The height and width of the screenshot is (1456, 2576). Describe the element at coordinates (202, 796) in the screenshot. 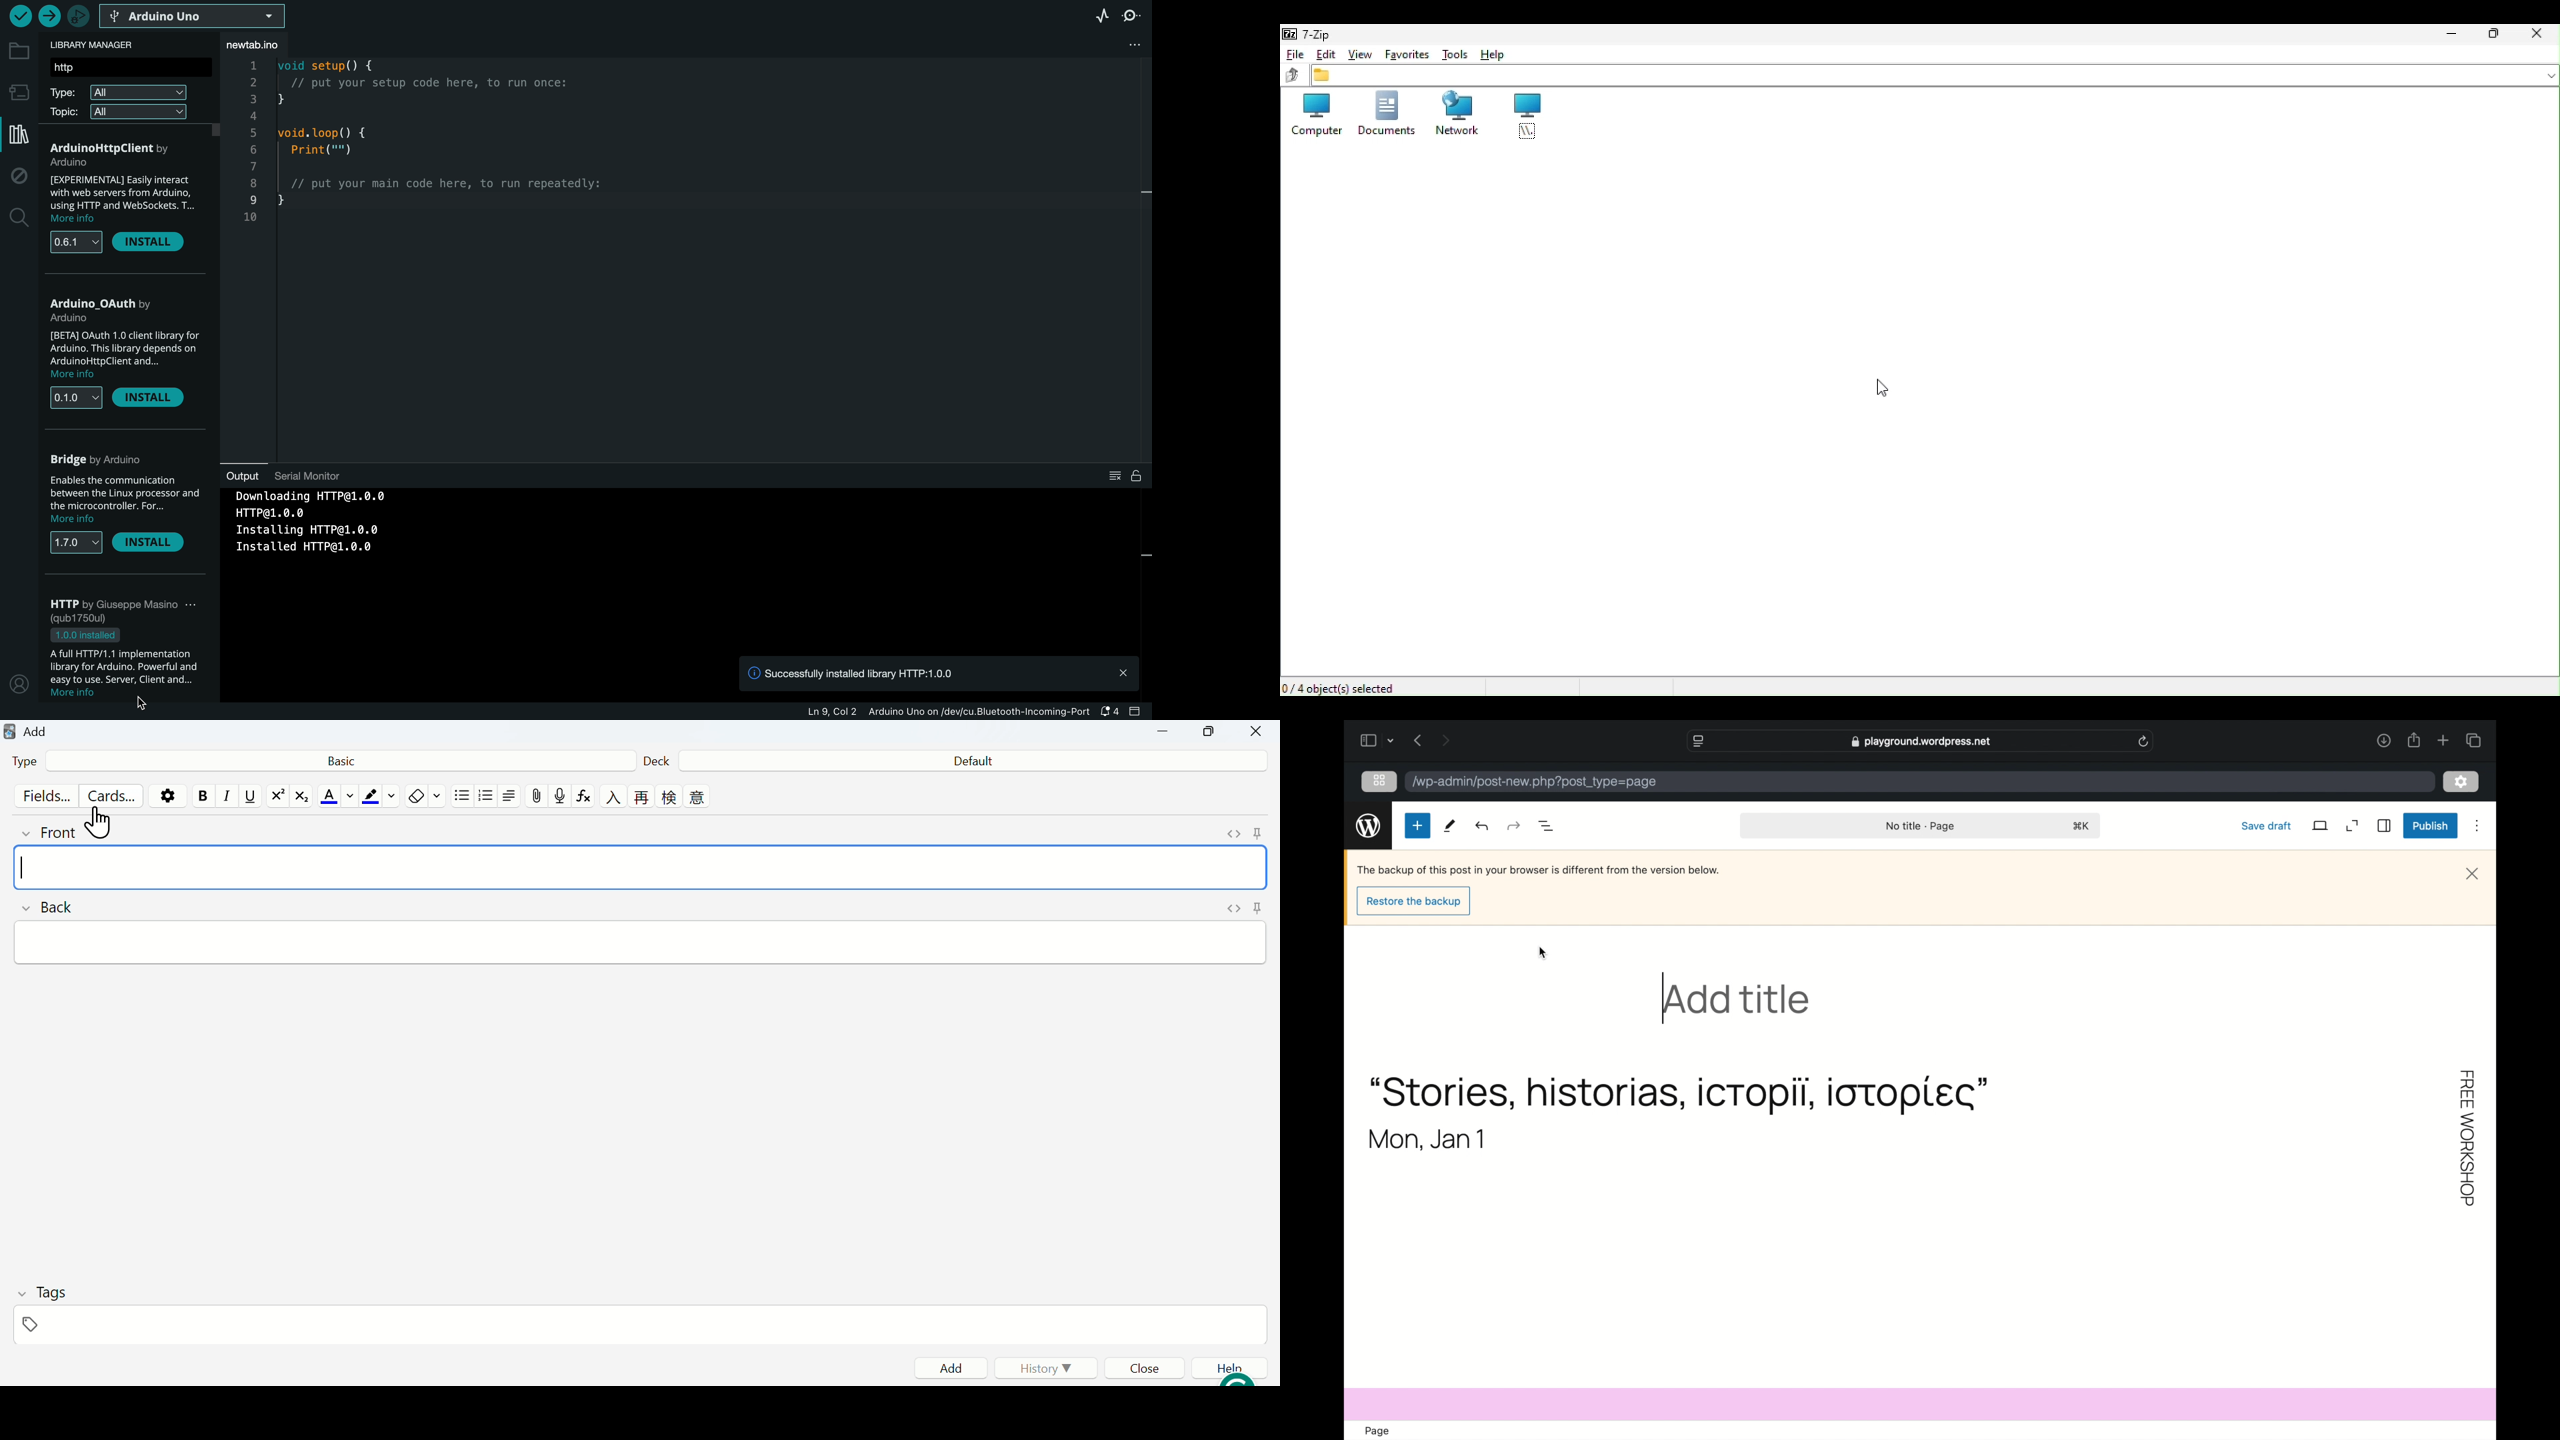

I see `bold text` at that location.